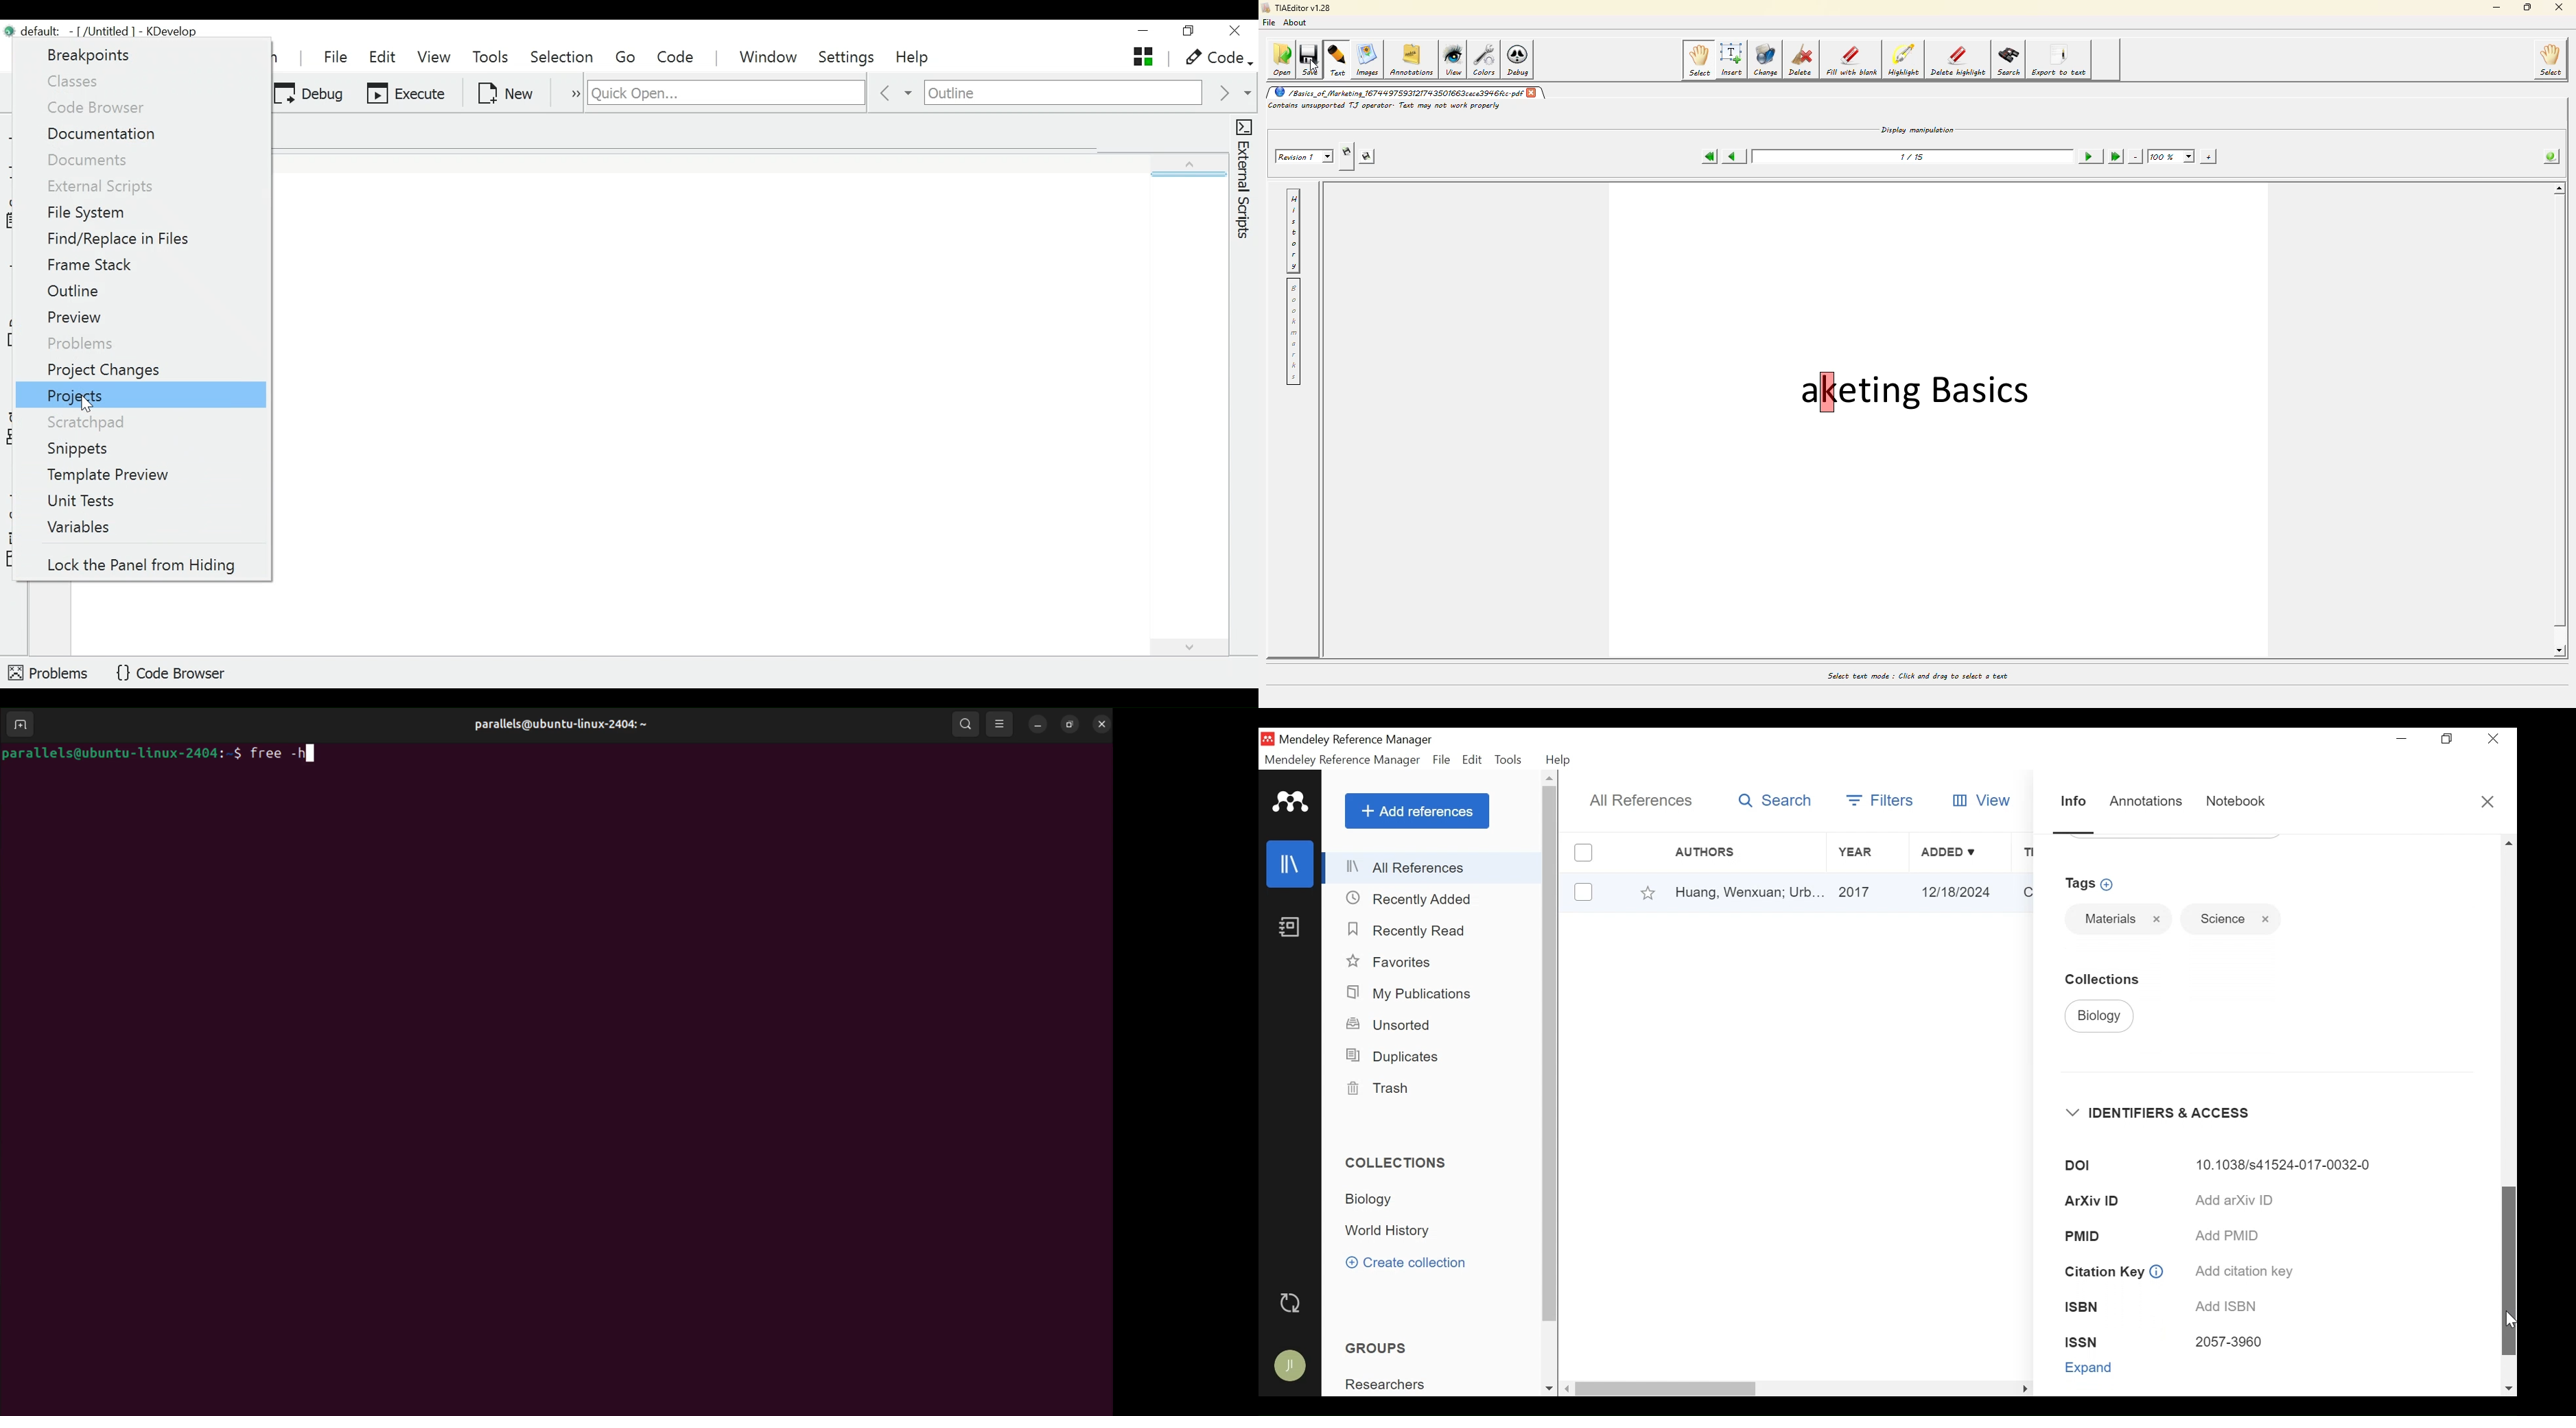  Describe the element at coordinates (286, 752) in the screenshot. I see `free -h` at that location.